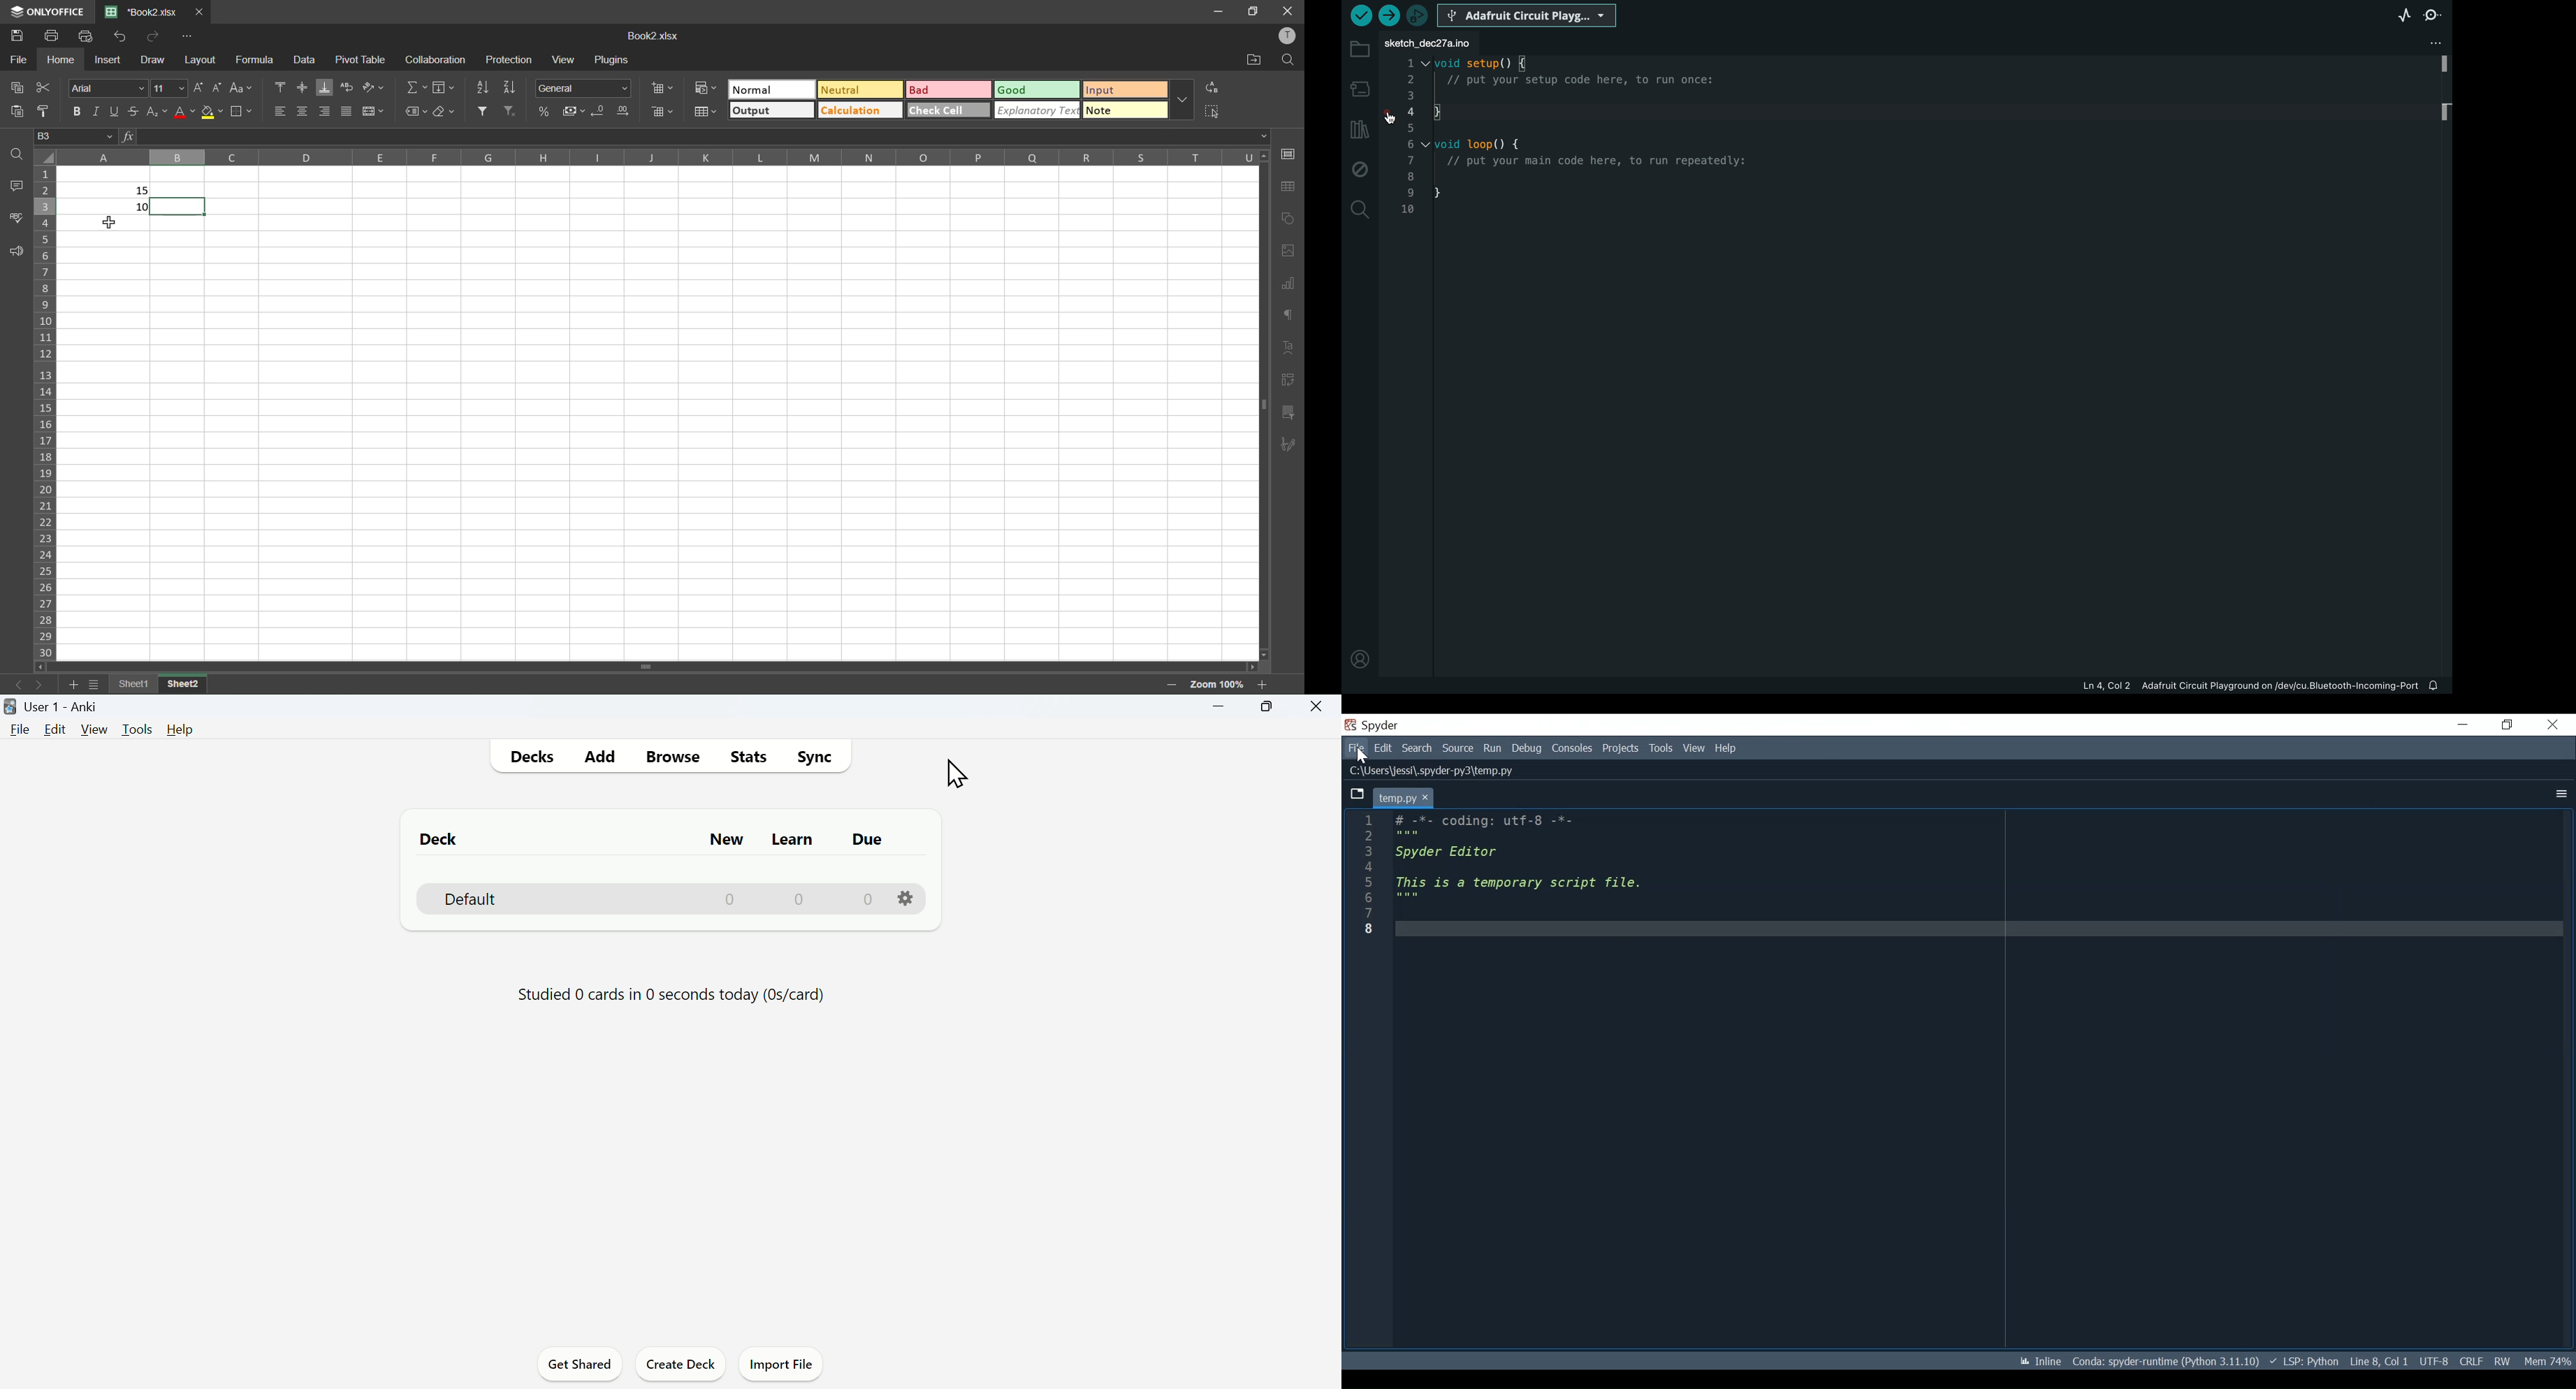  What do you see at coordinates (158, 110) in the screenshot?
I see `sub/superscript` at bounding box center [158, 110].